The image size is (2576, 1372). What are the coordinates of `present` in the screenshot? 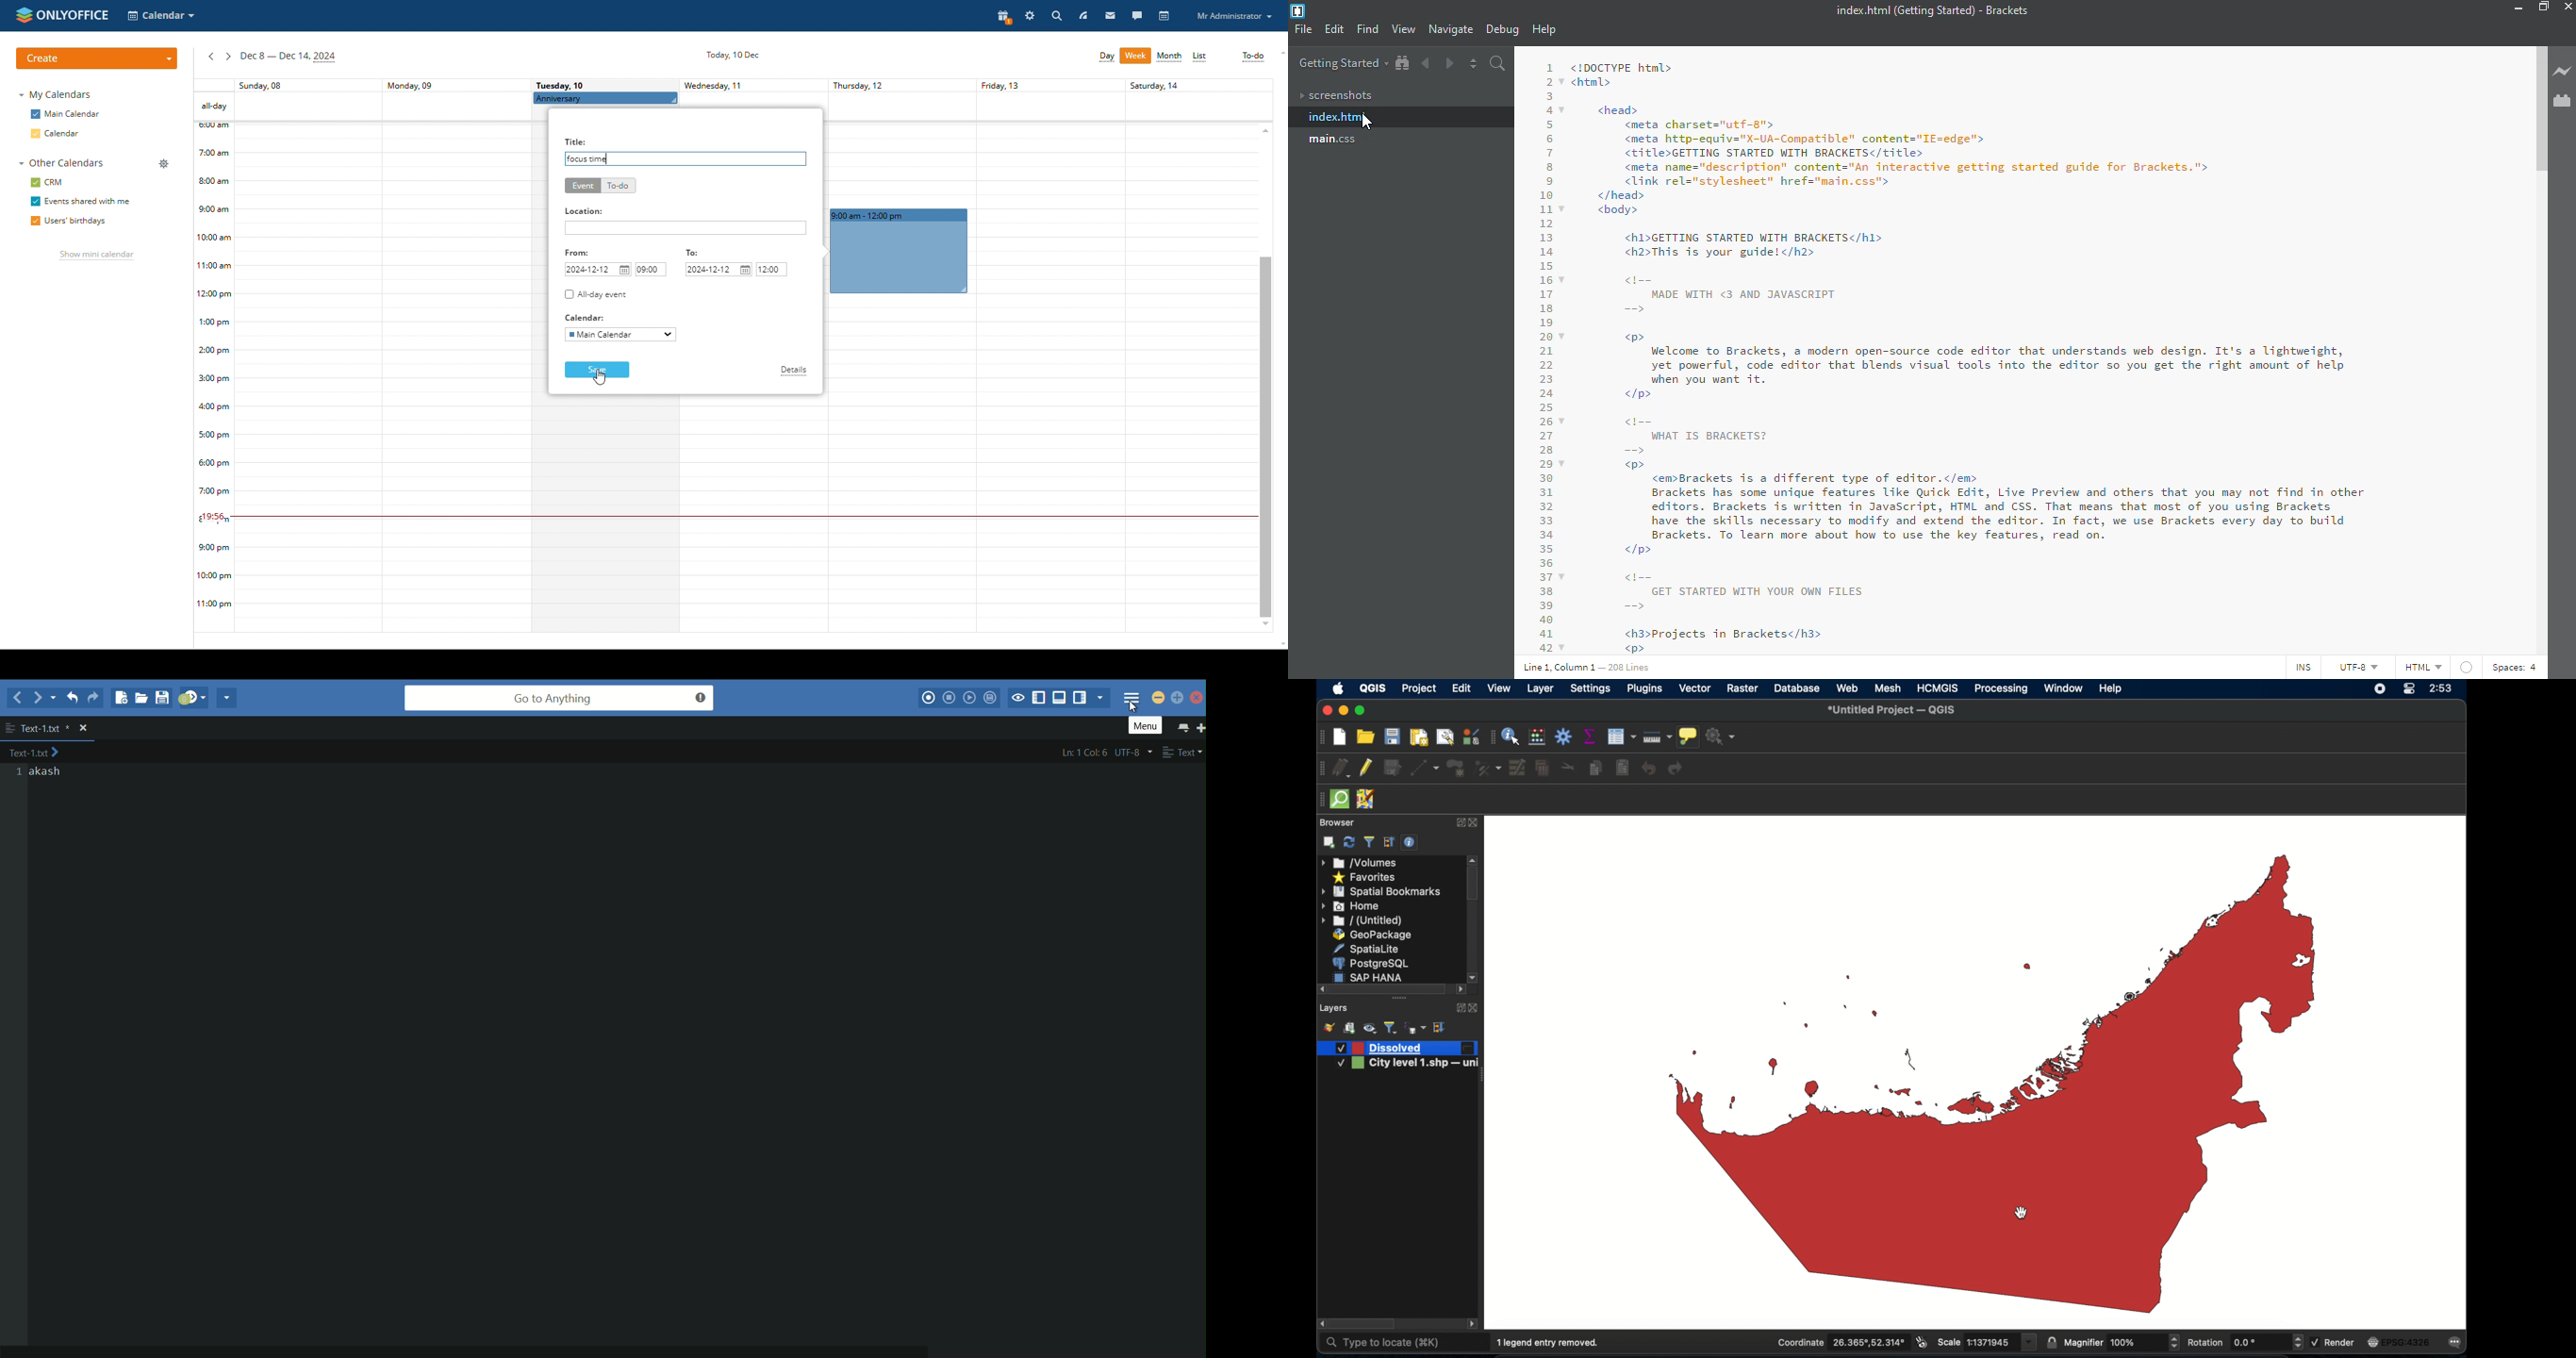 It's located at (1001, 17).